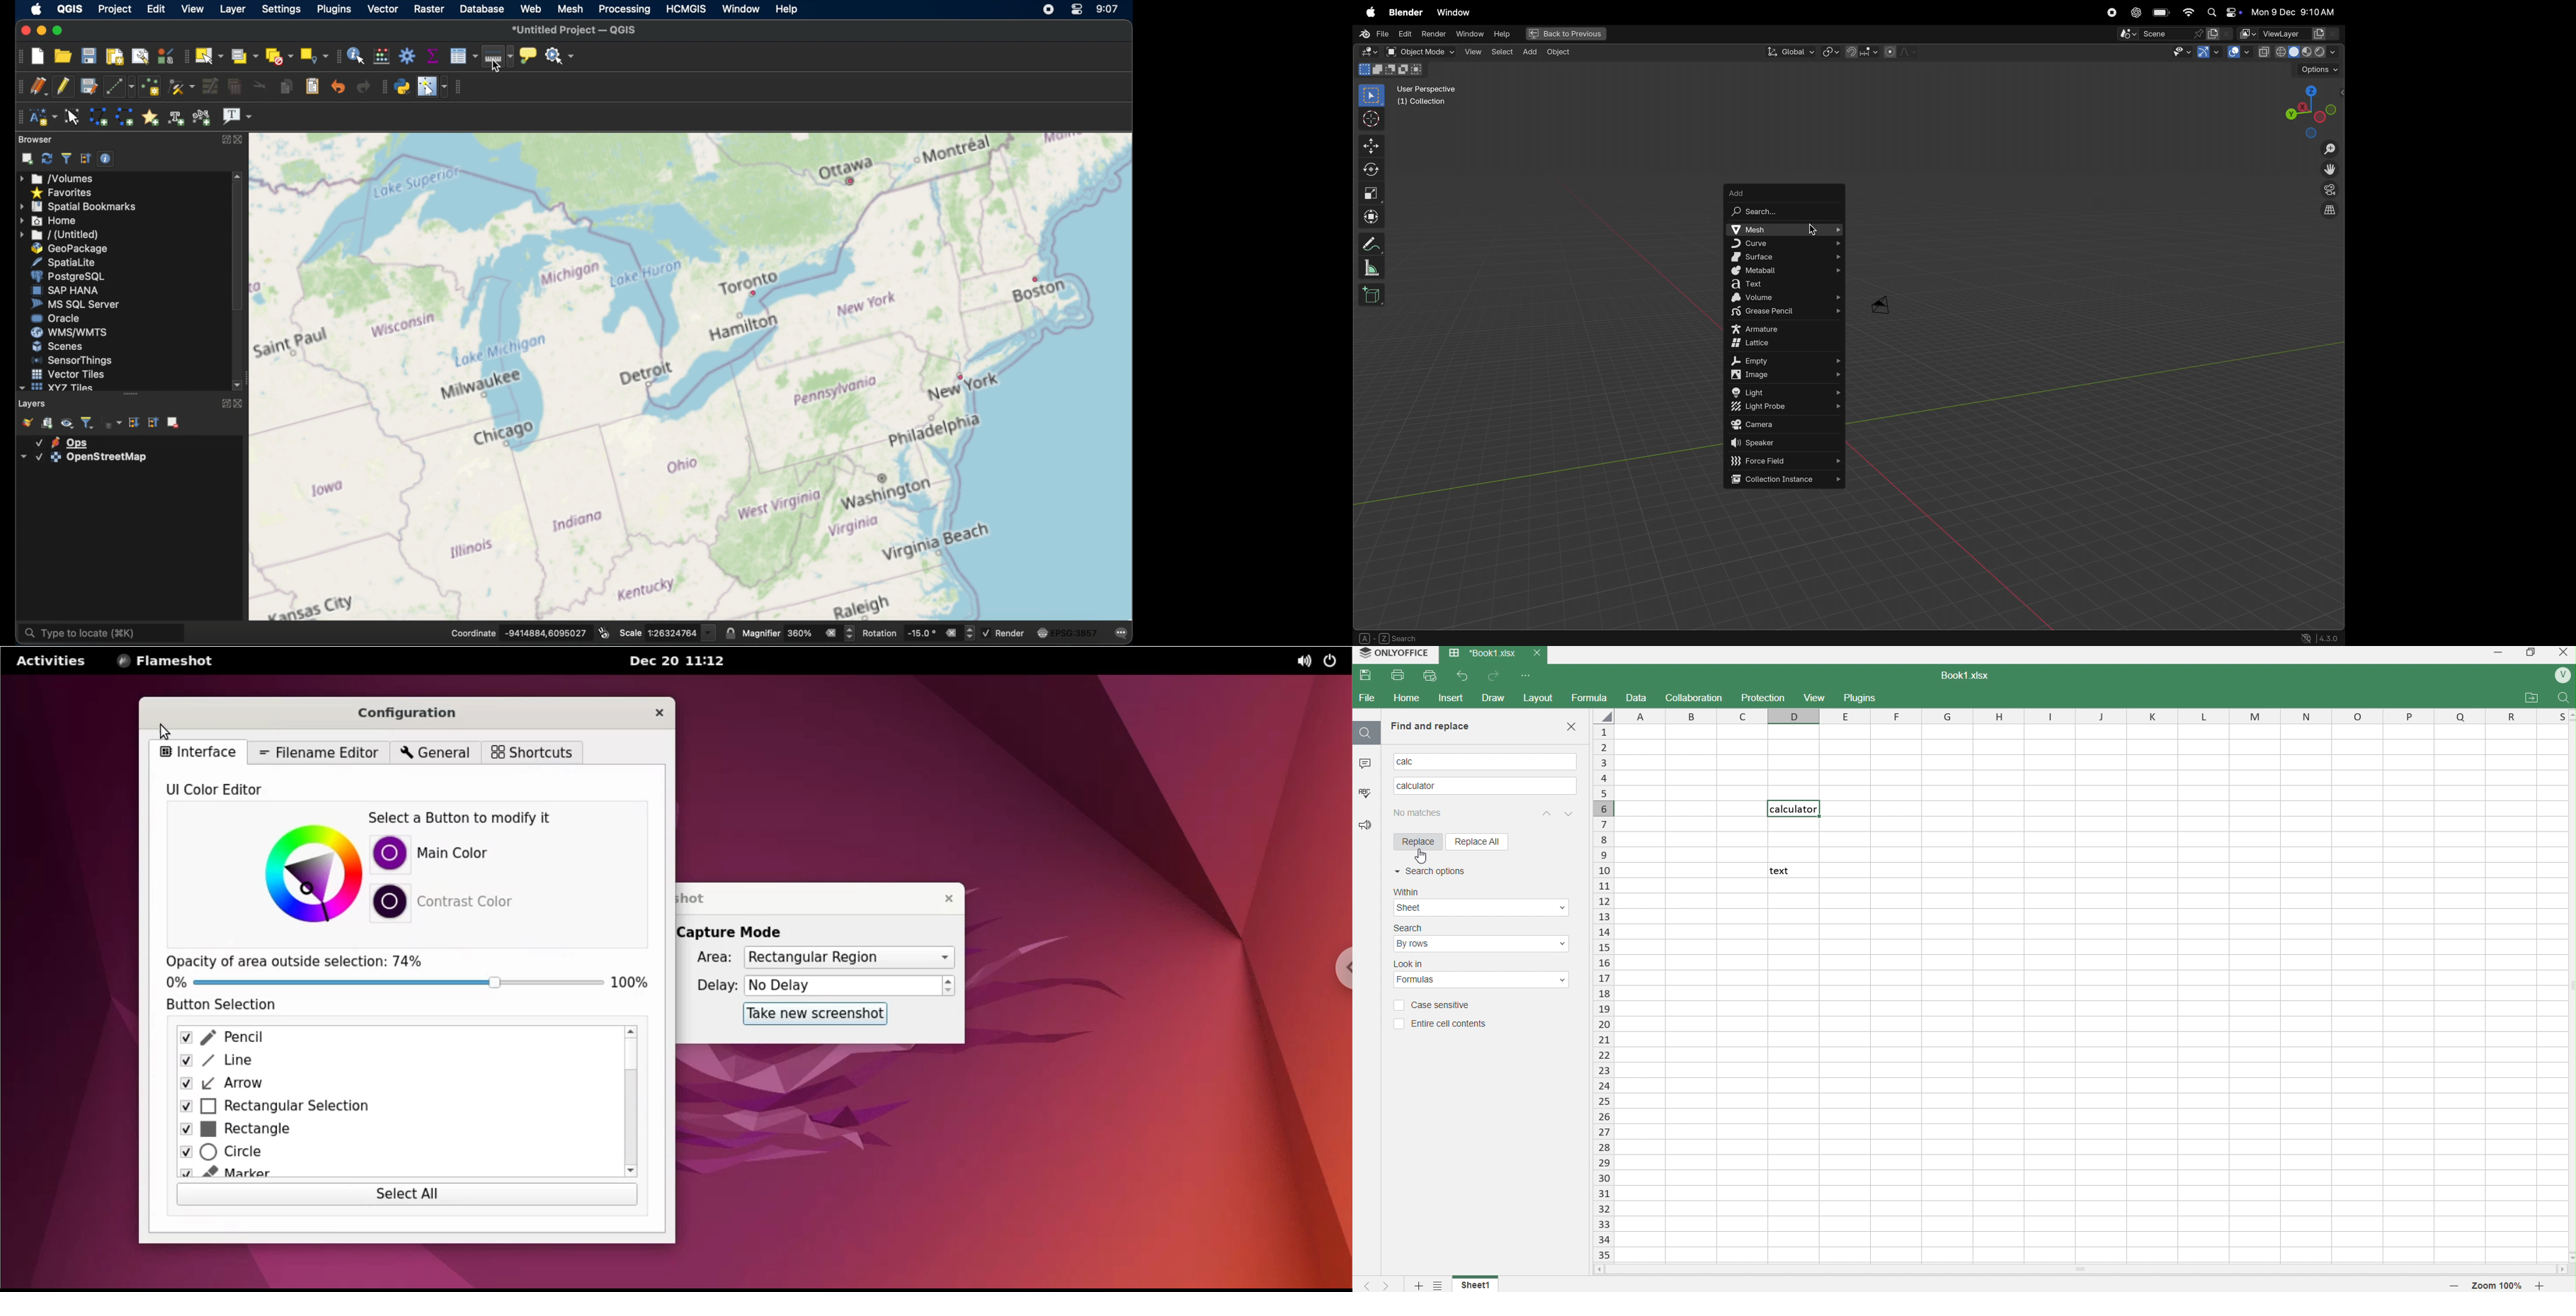 This screenshot has width=2576, height=1316. Describe the element at coordinates (1763, 697) in the screenshot. I see `protection` at that location.